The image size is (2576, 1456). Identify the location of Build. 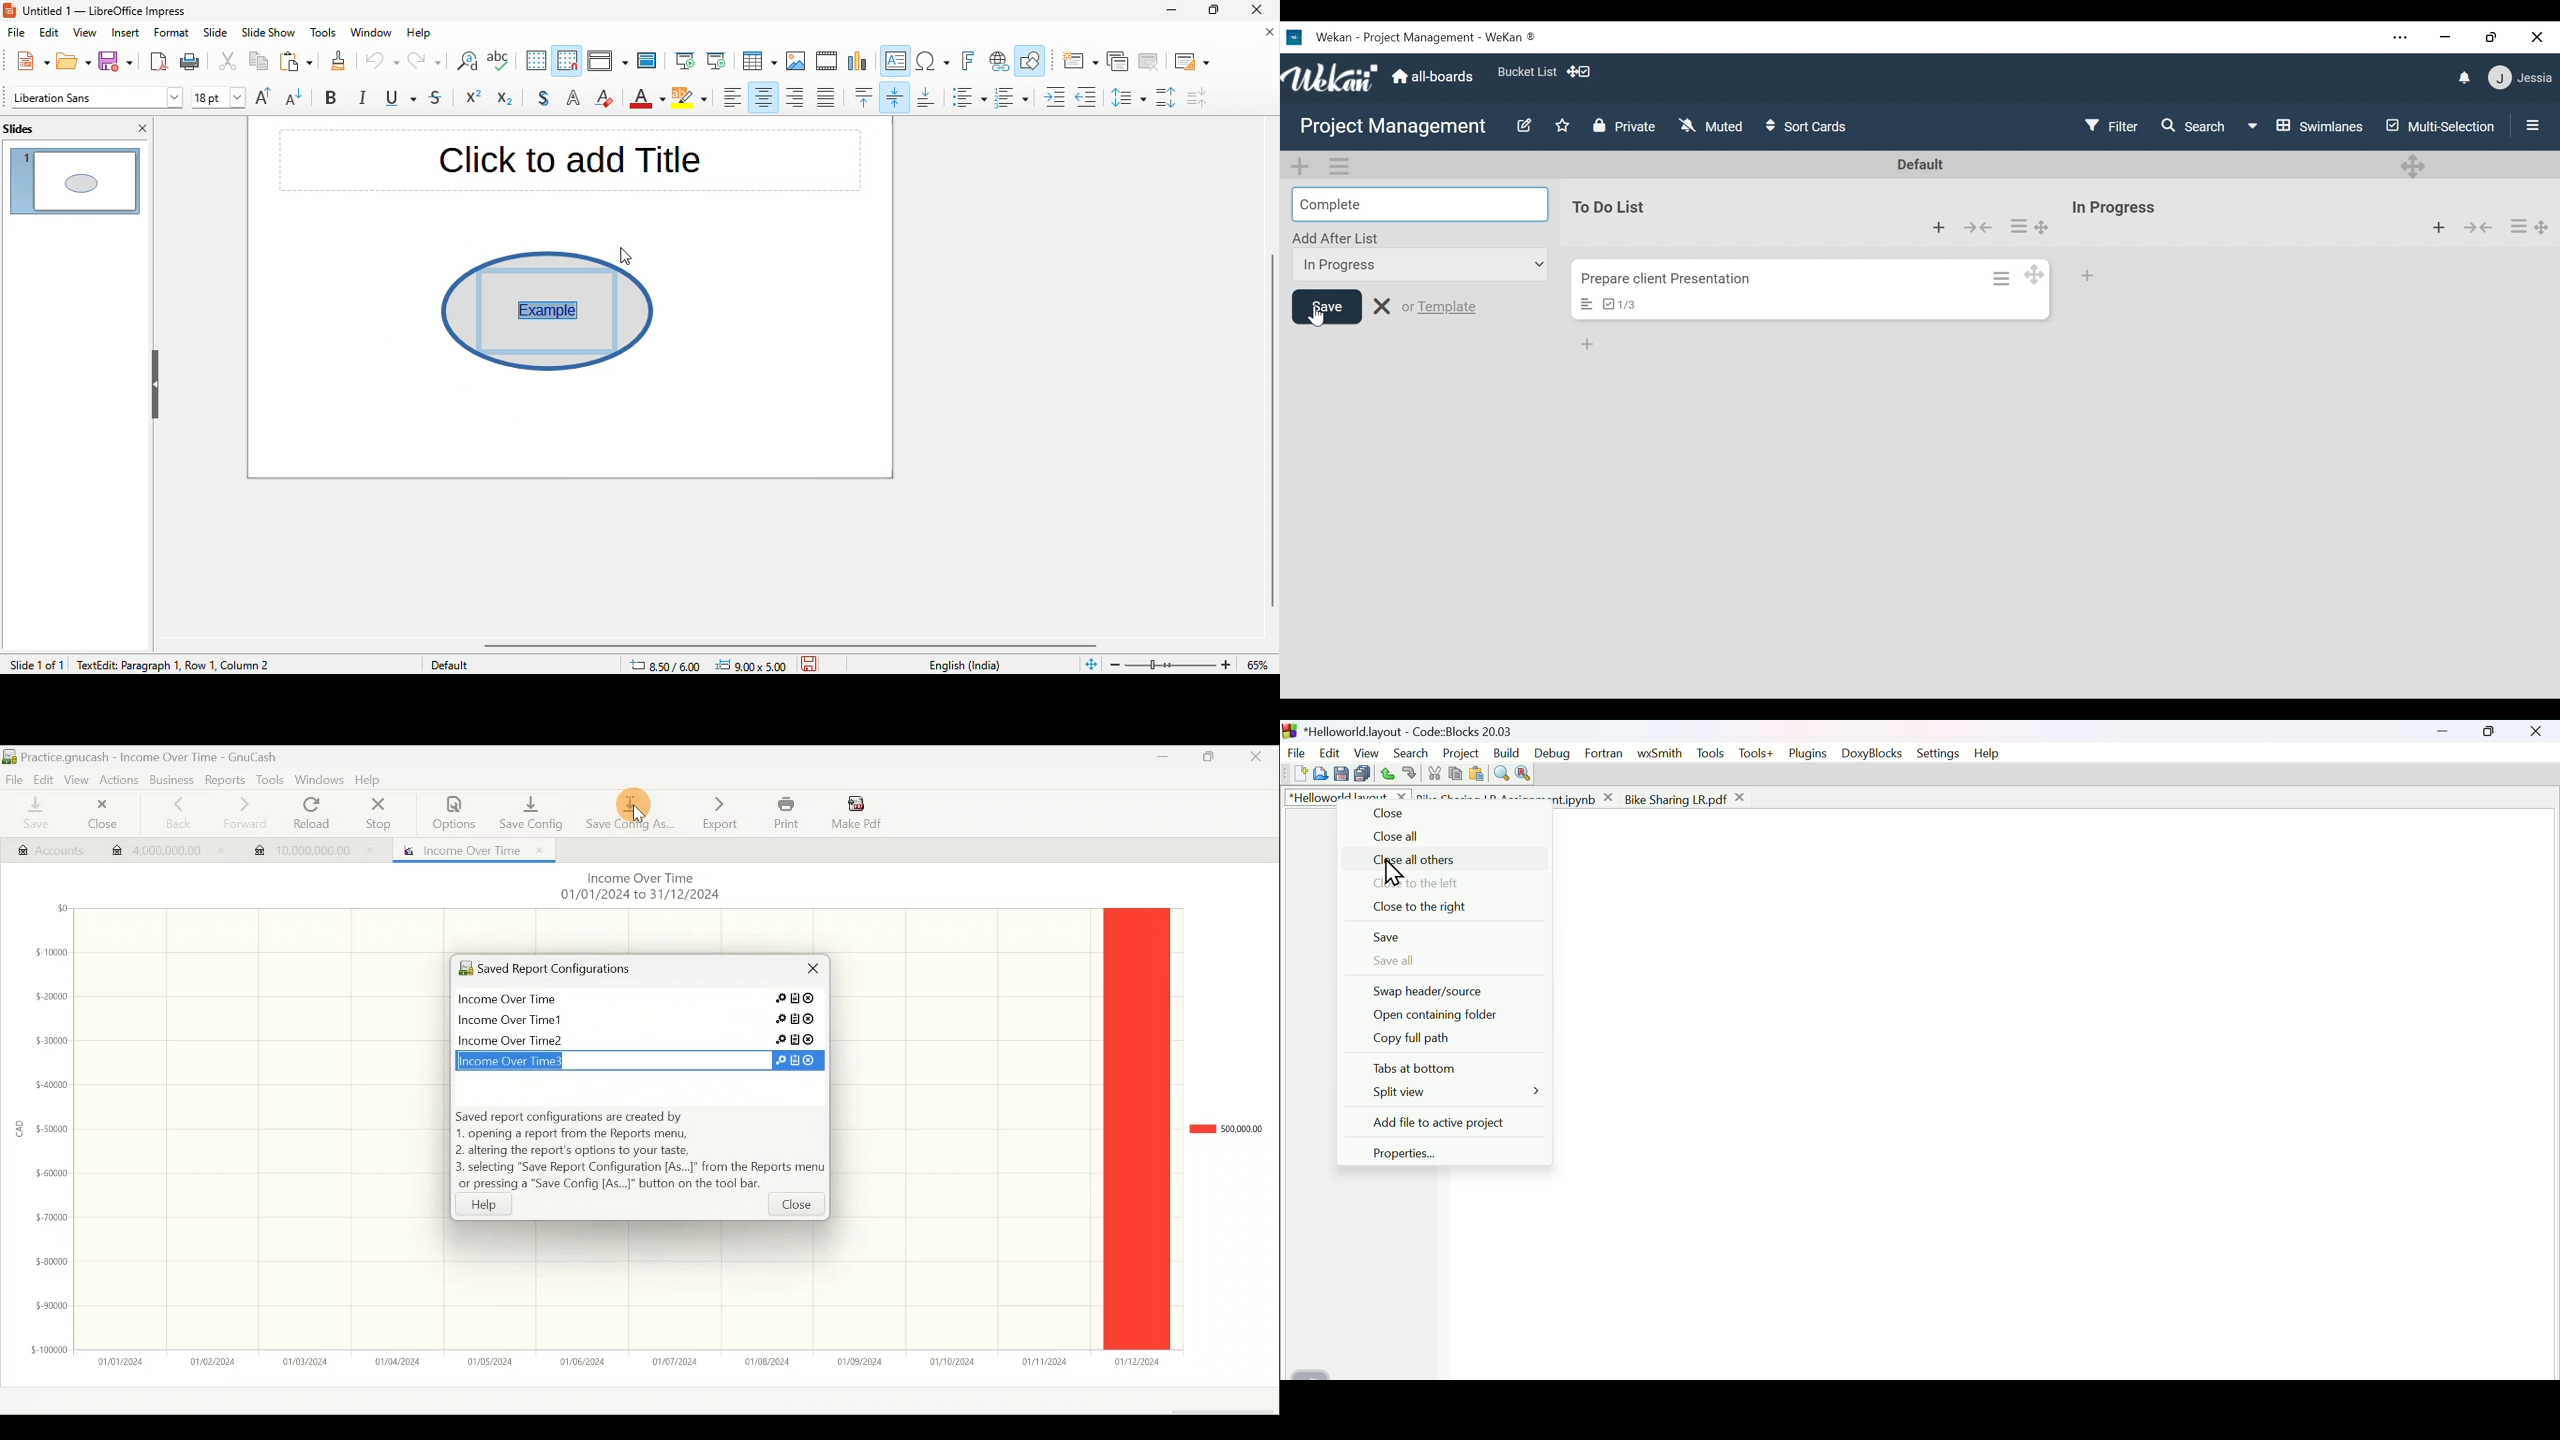
(1506, 751).